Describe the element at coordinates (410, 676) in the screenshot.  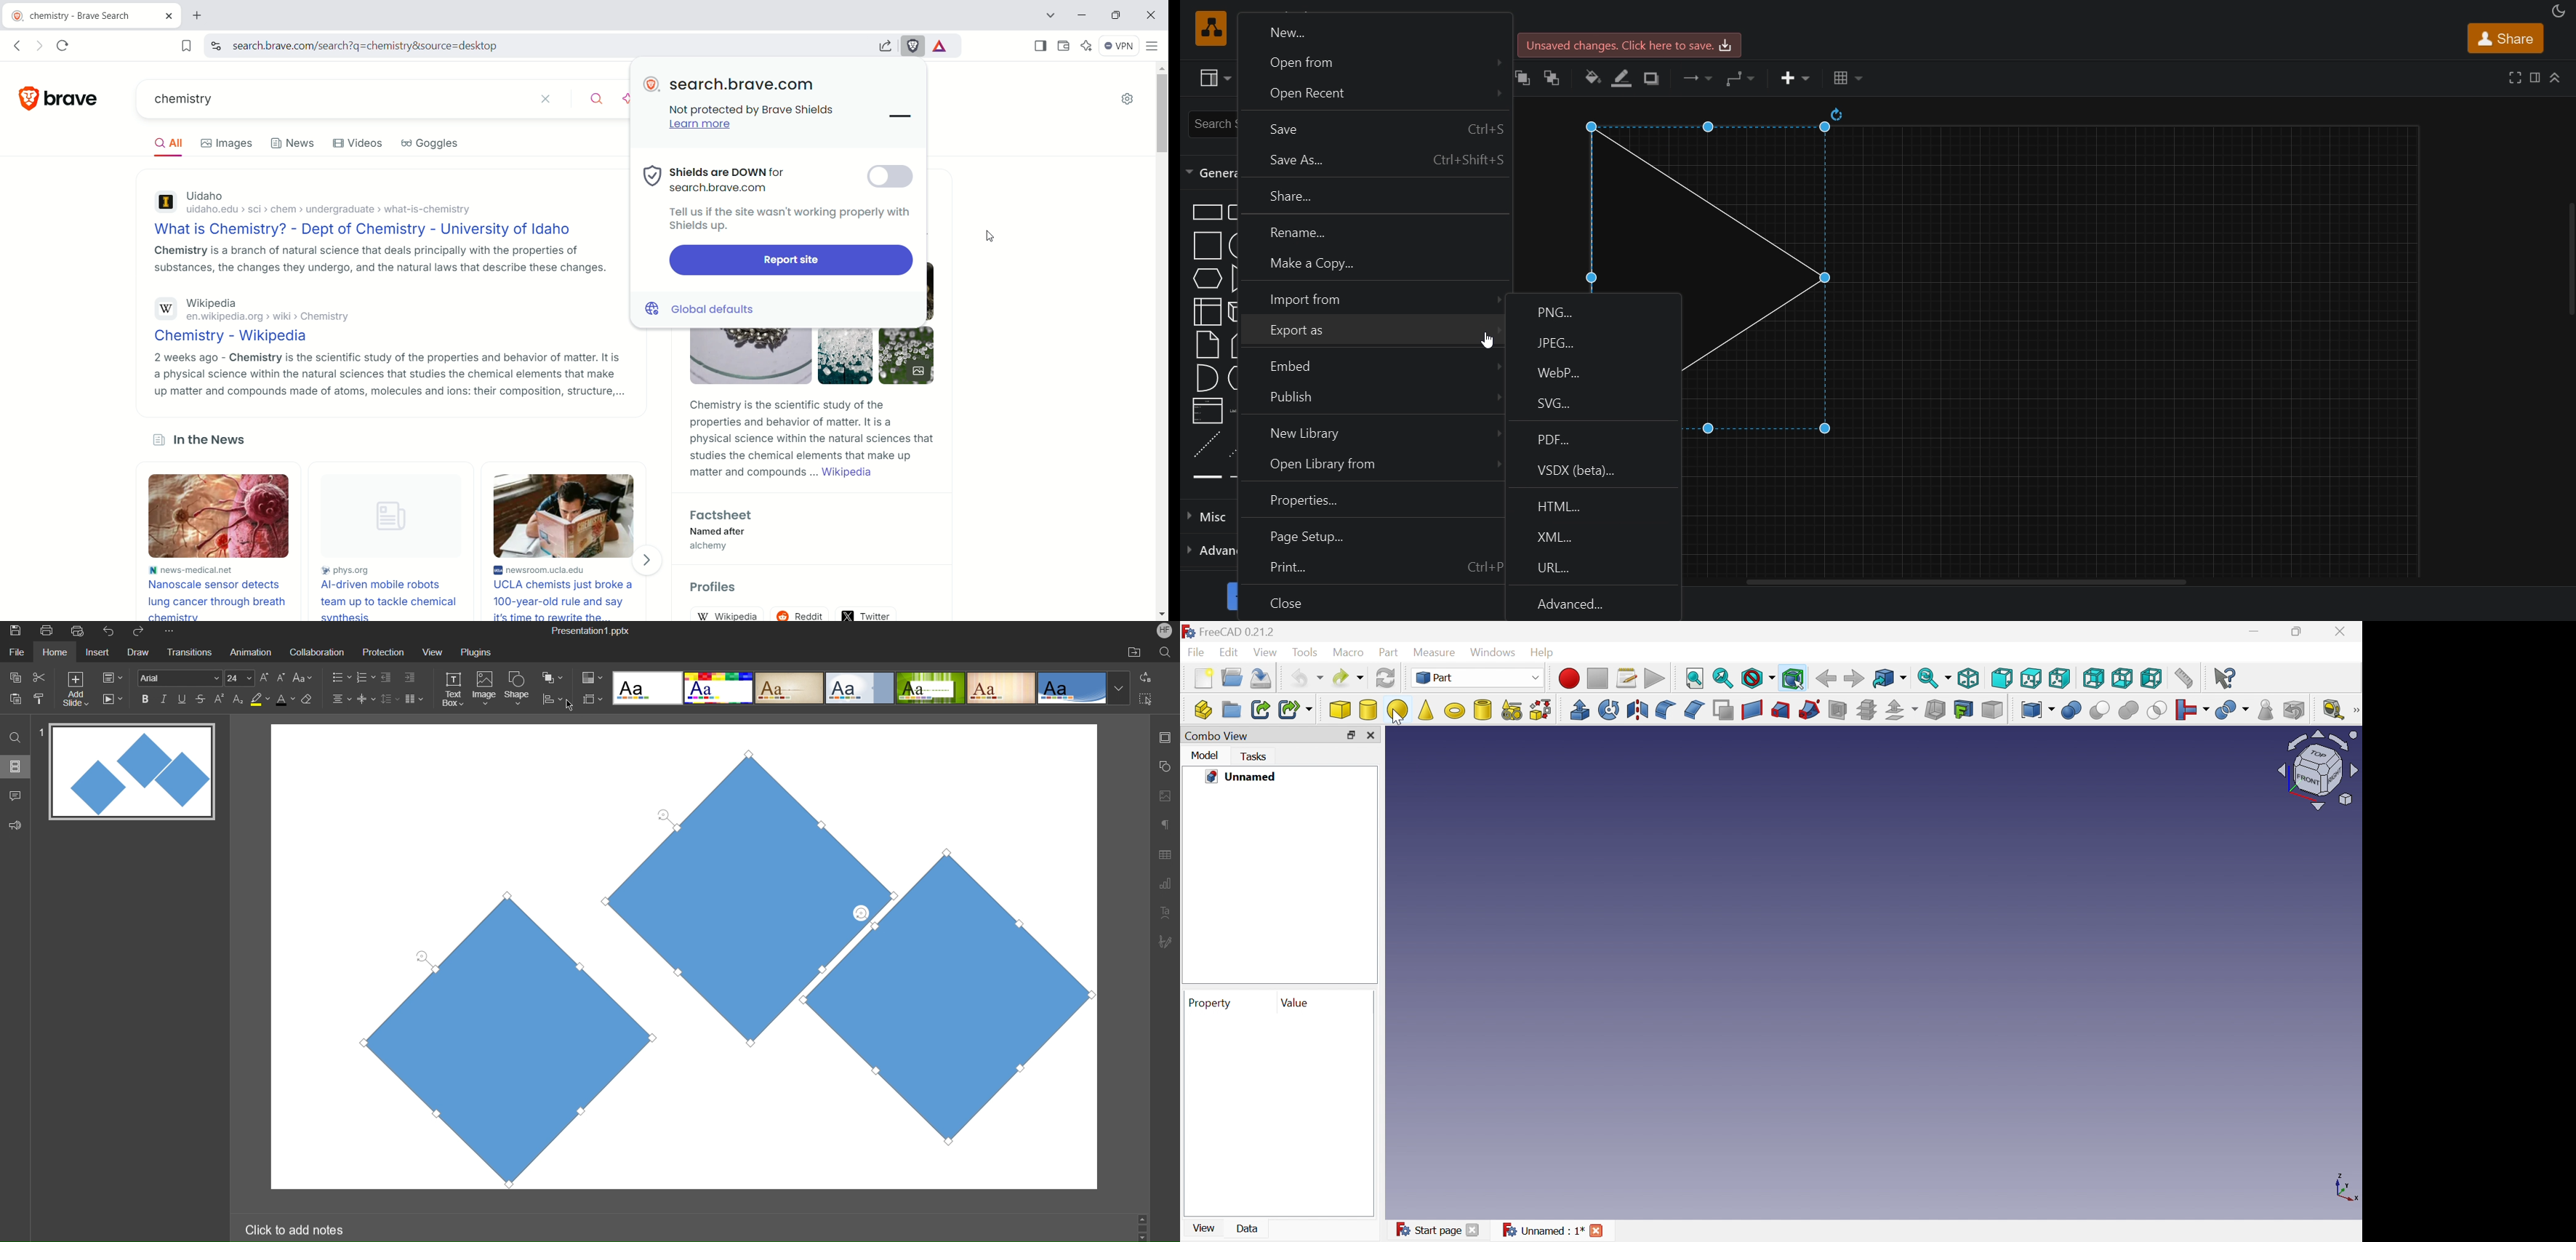
I see `Increase Indent` at that location.